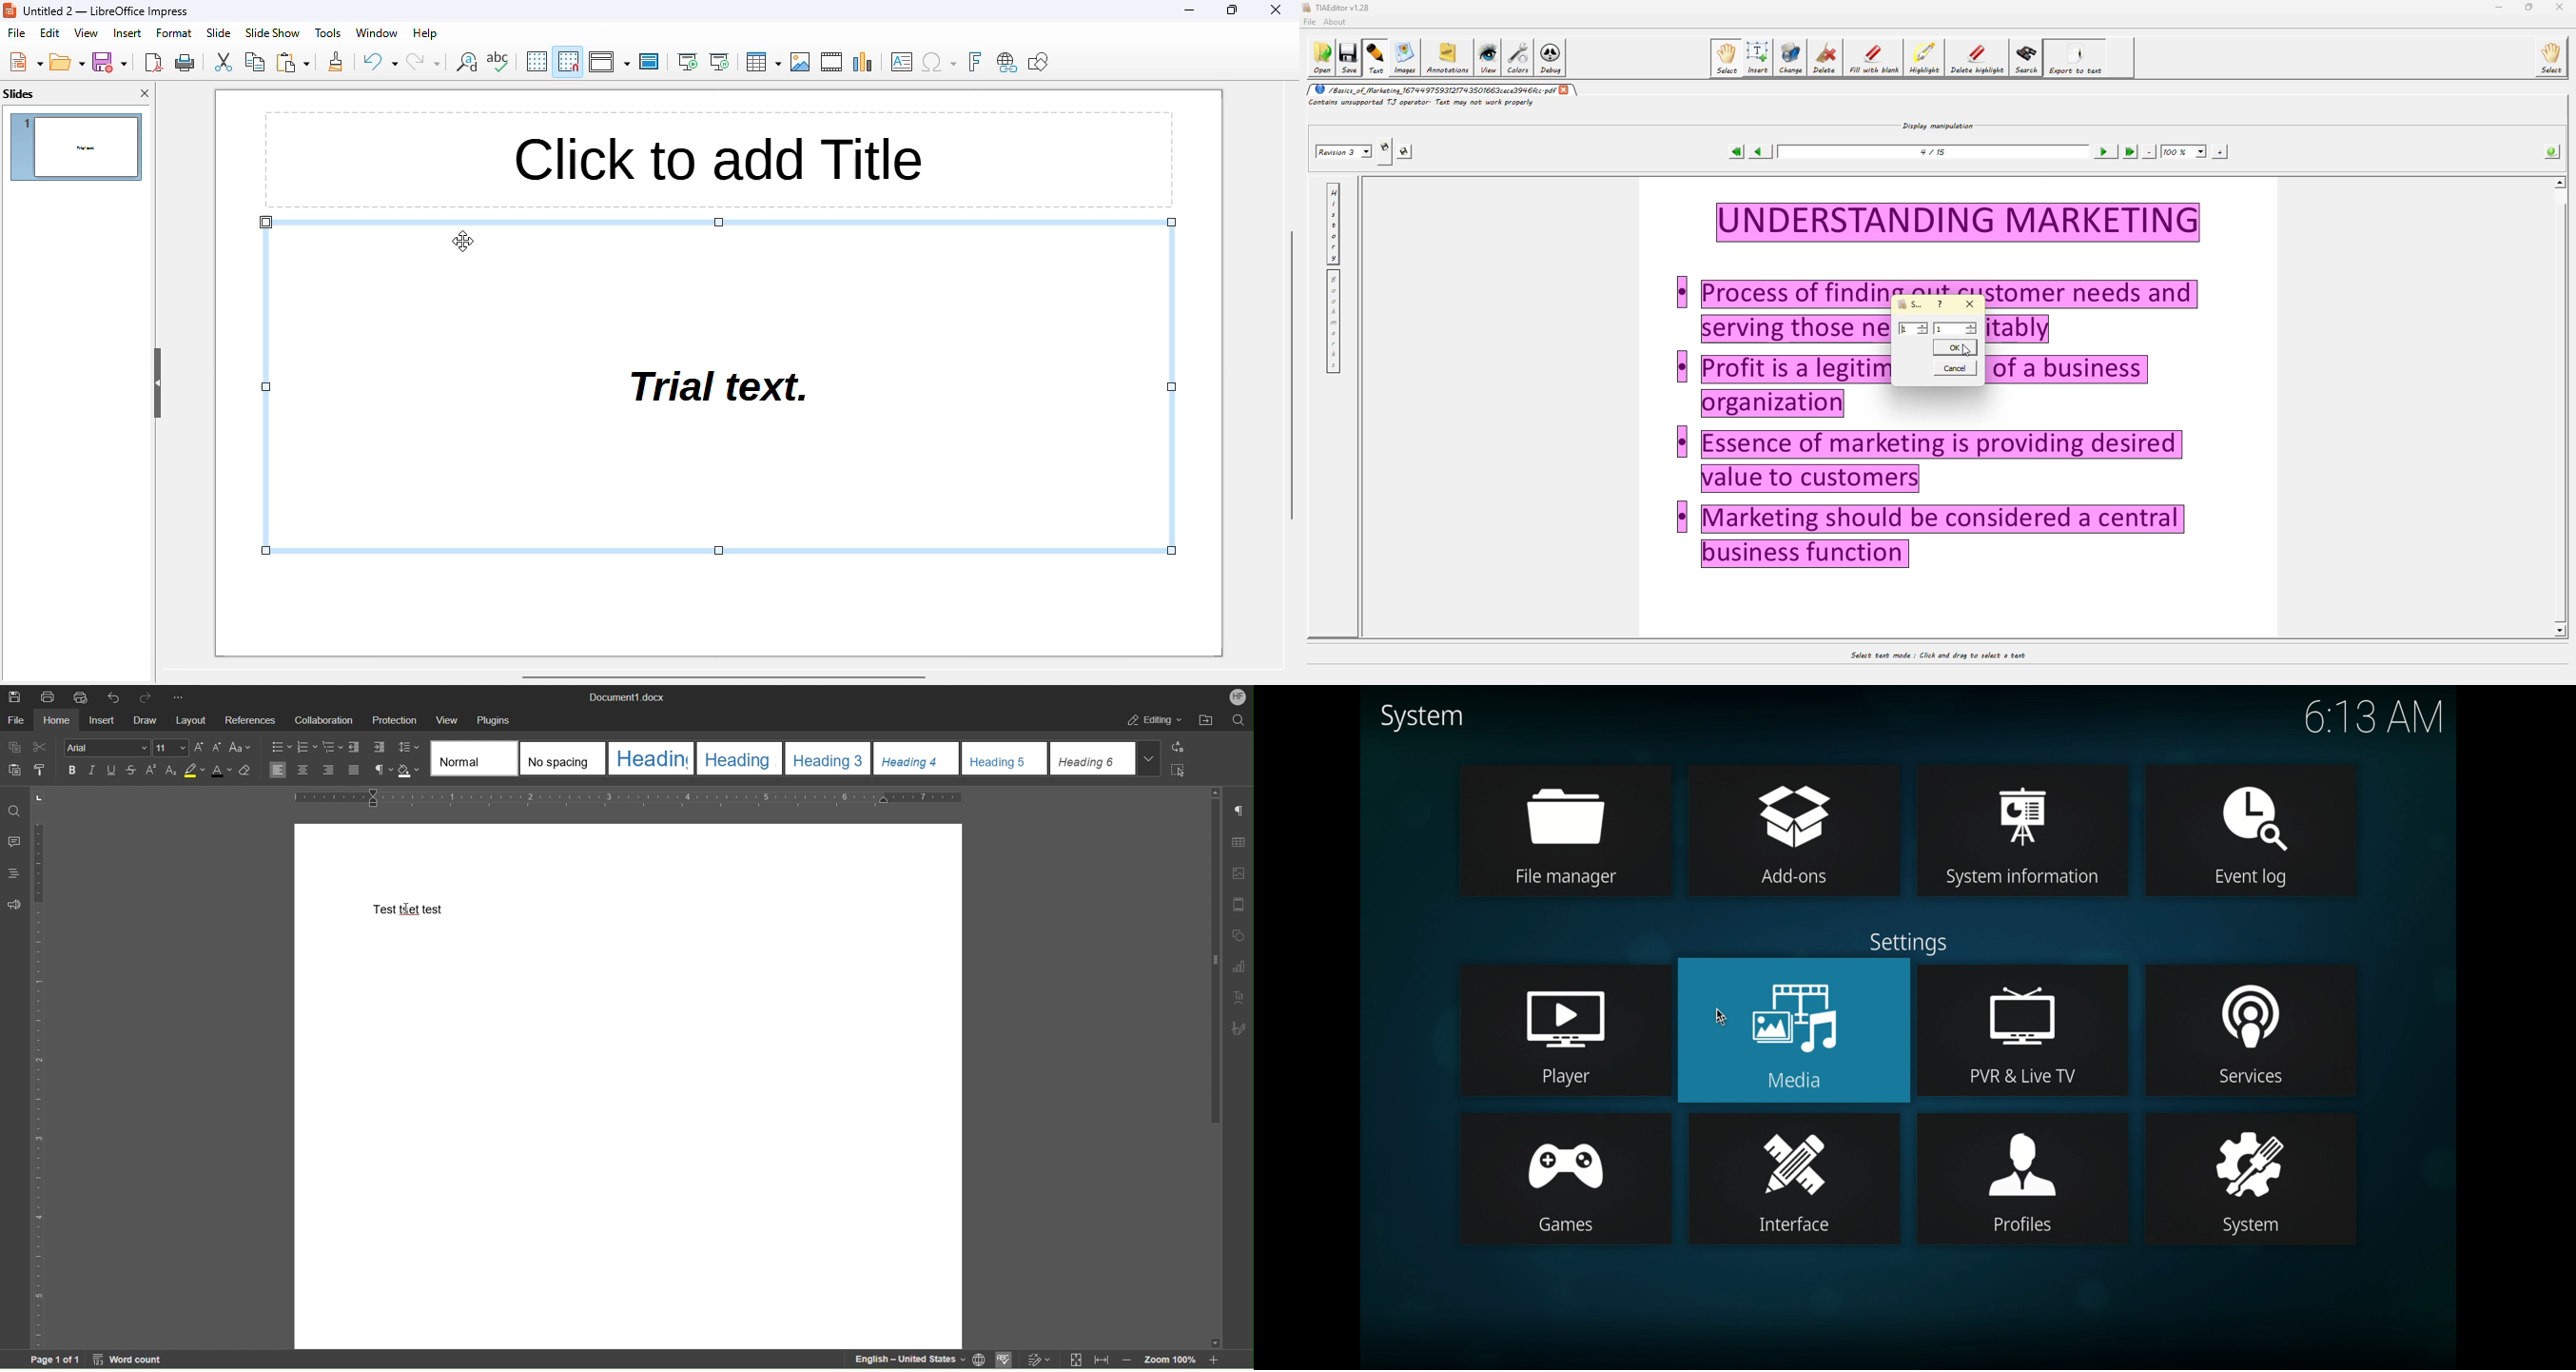 The height and width of the screenshot is (1372, 2576). Describe the element at coordinates (610, 62) in the screenshot. I see `display views` at that location.